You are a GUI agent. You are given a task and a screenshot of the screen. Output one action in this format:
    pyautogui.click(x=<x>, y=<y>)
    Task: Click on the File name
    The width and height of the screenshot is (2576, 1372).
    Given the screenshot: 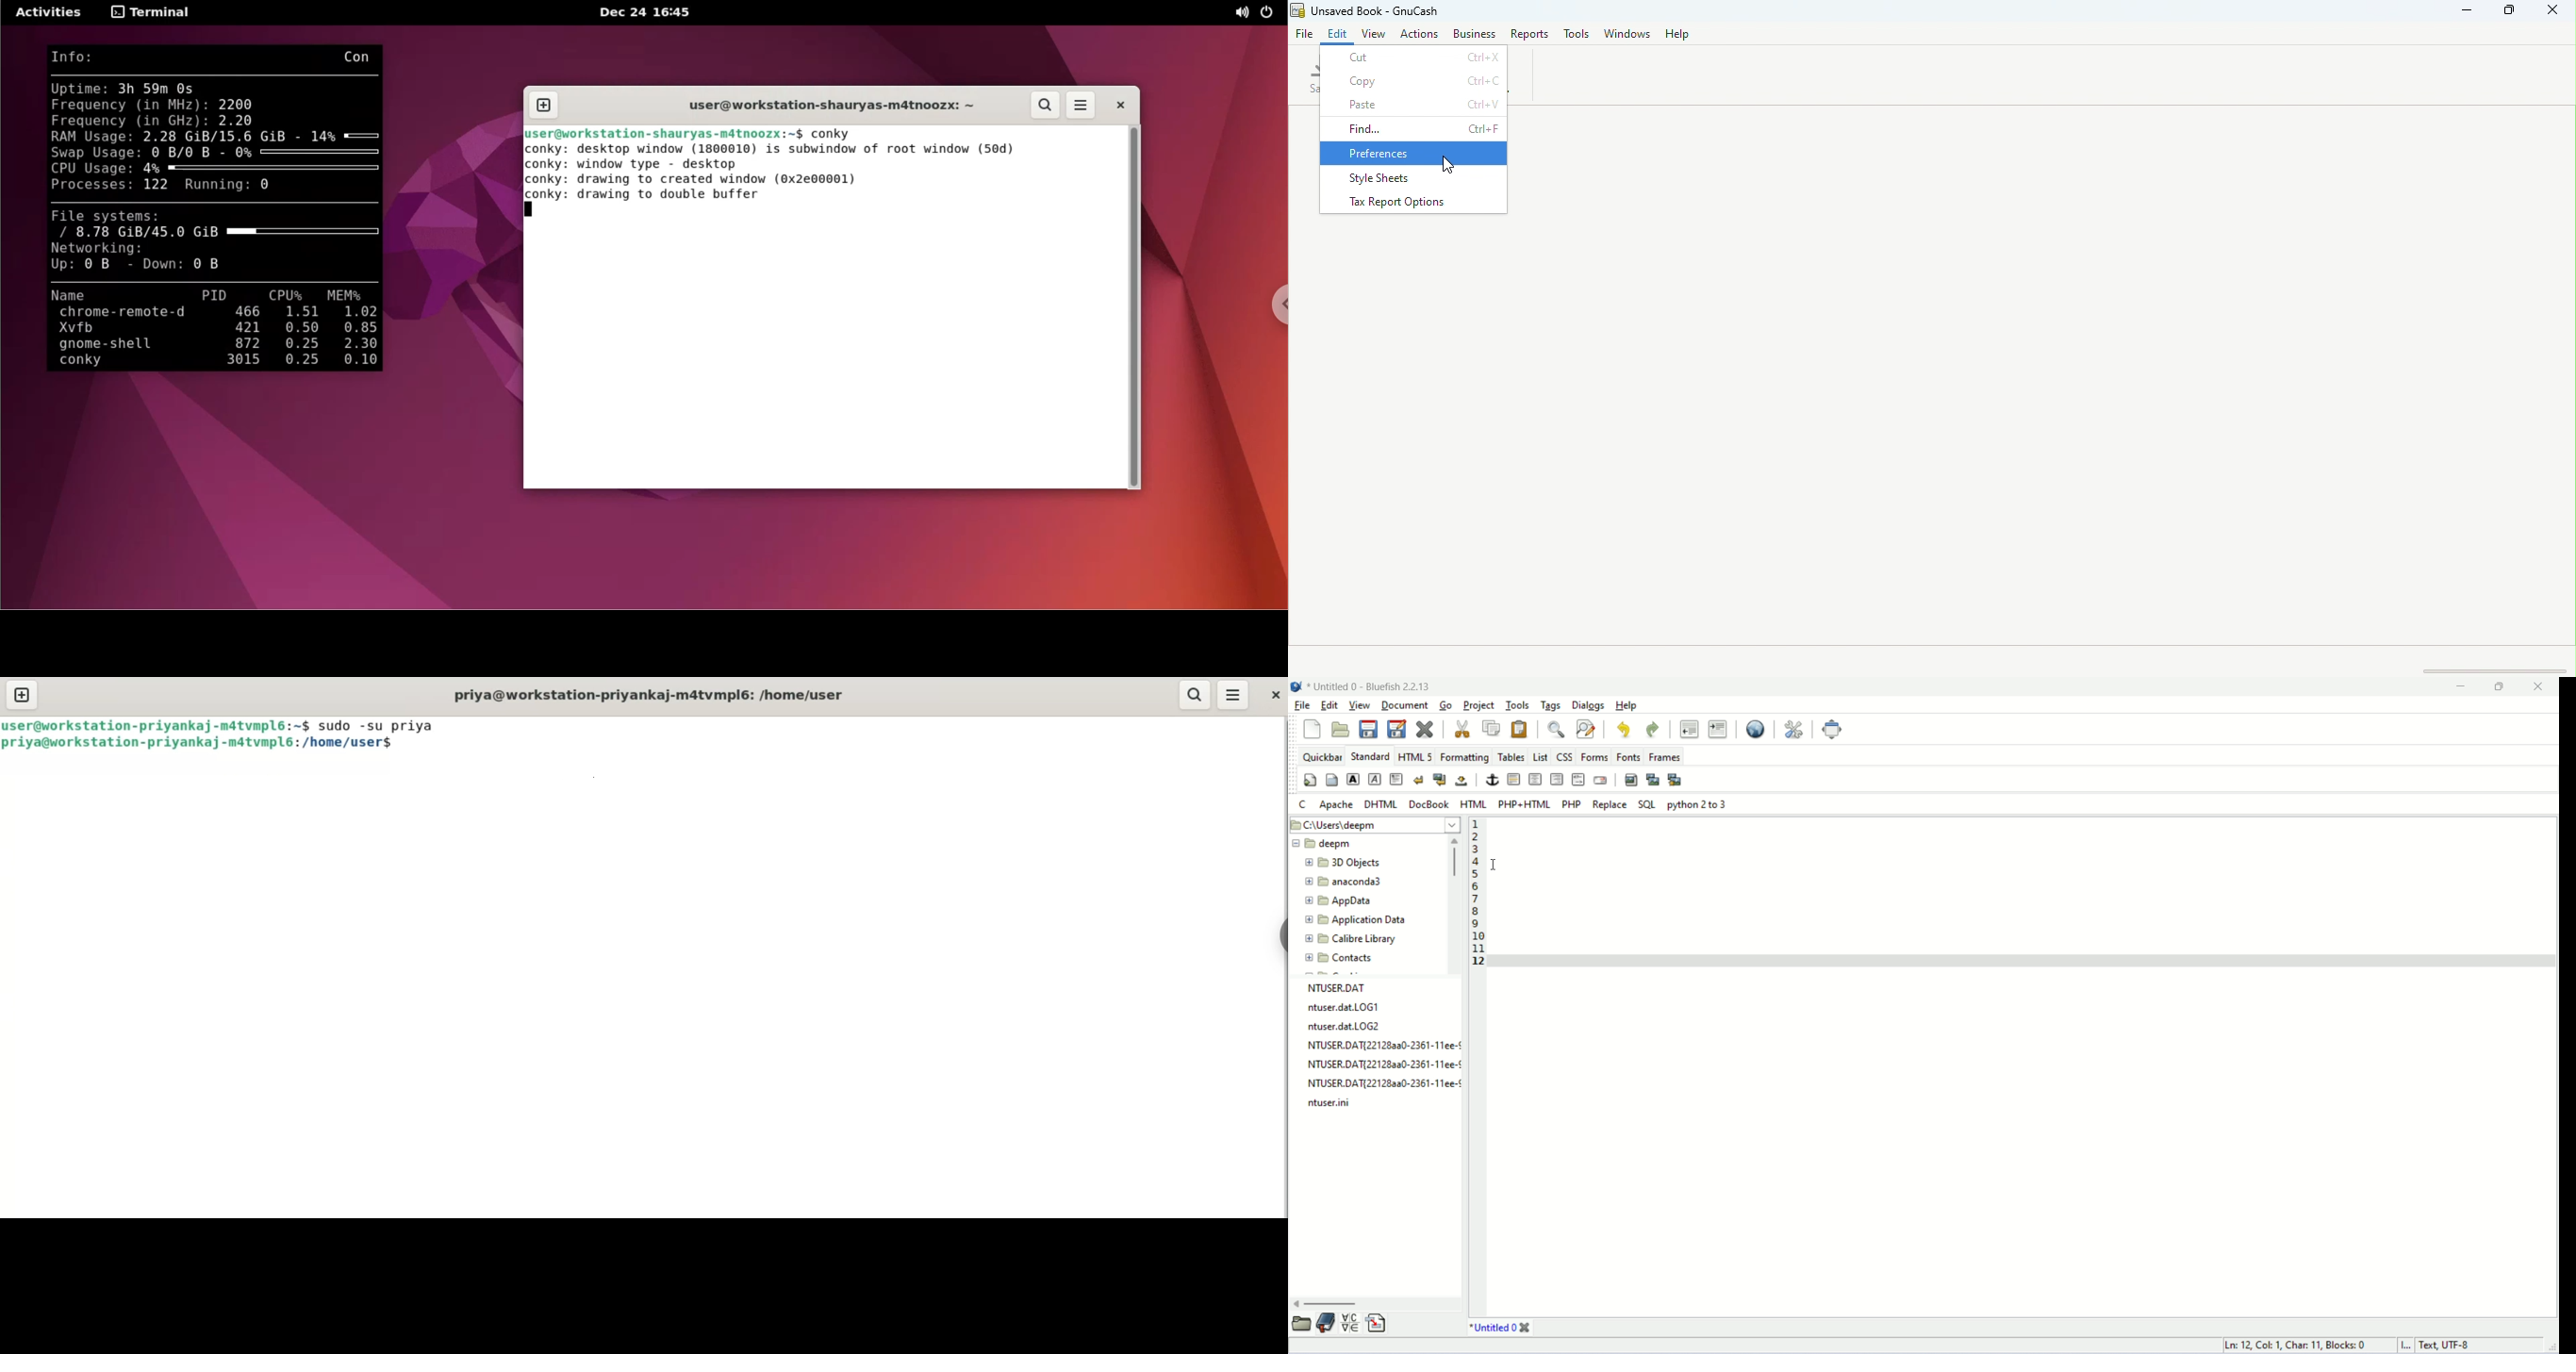 What is the action you would take?
    pyautogui.click(x=1387, y=10)
    